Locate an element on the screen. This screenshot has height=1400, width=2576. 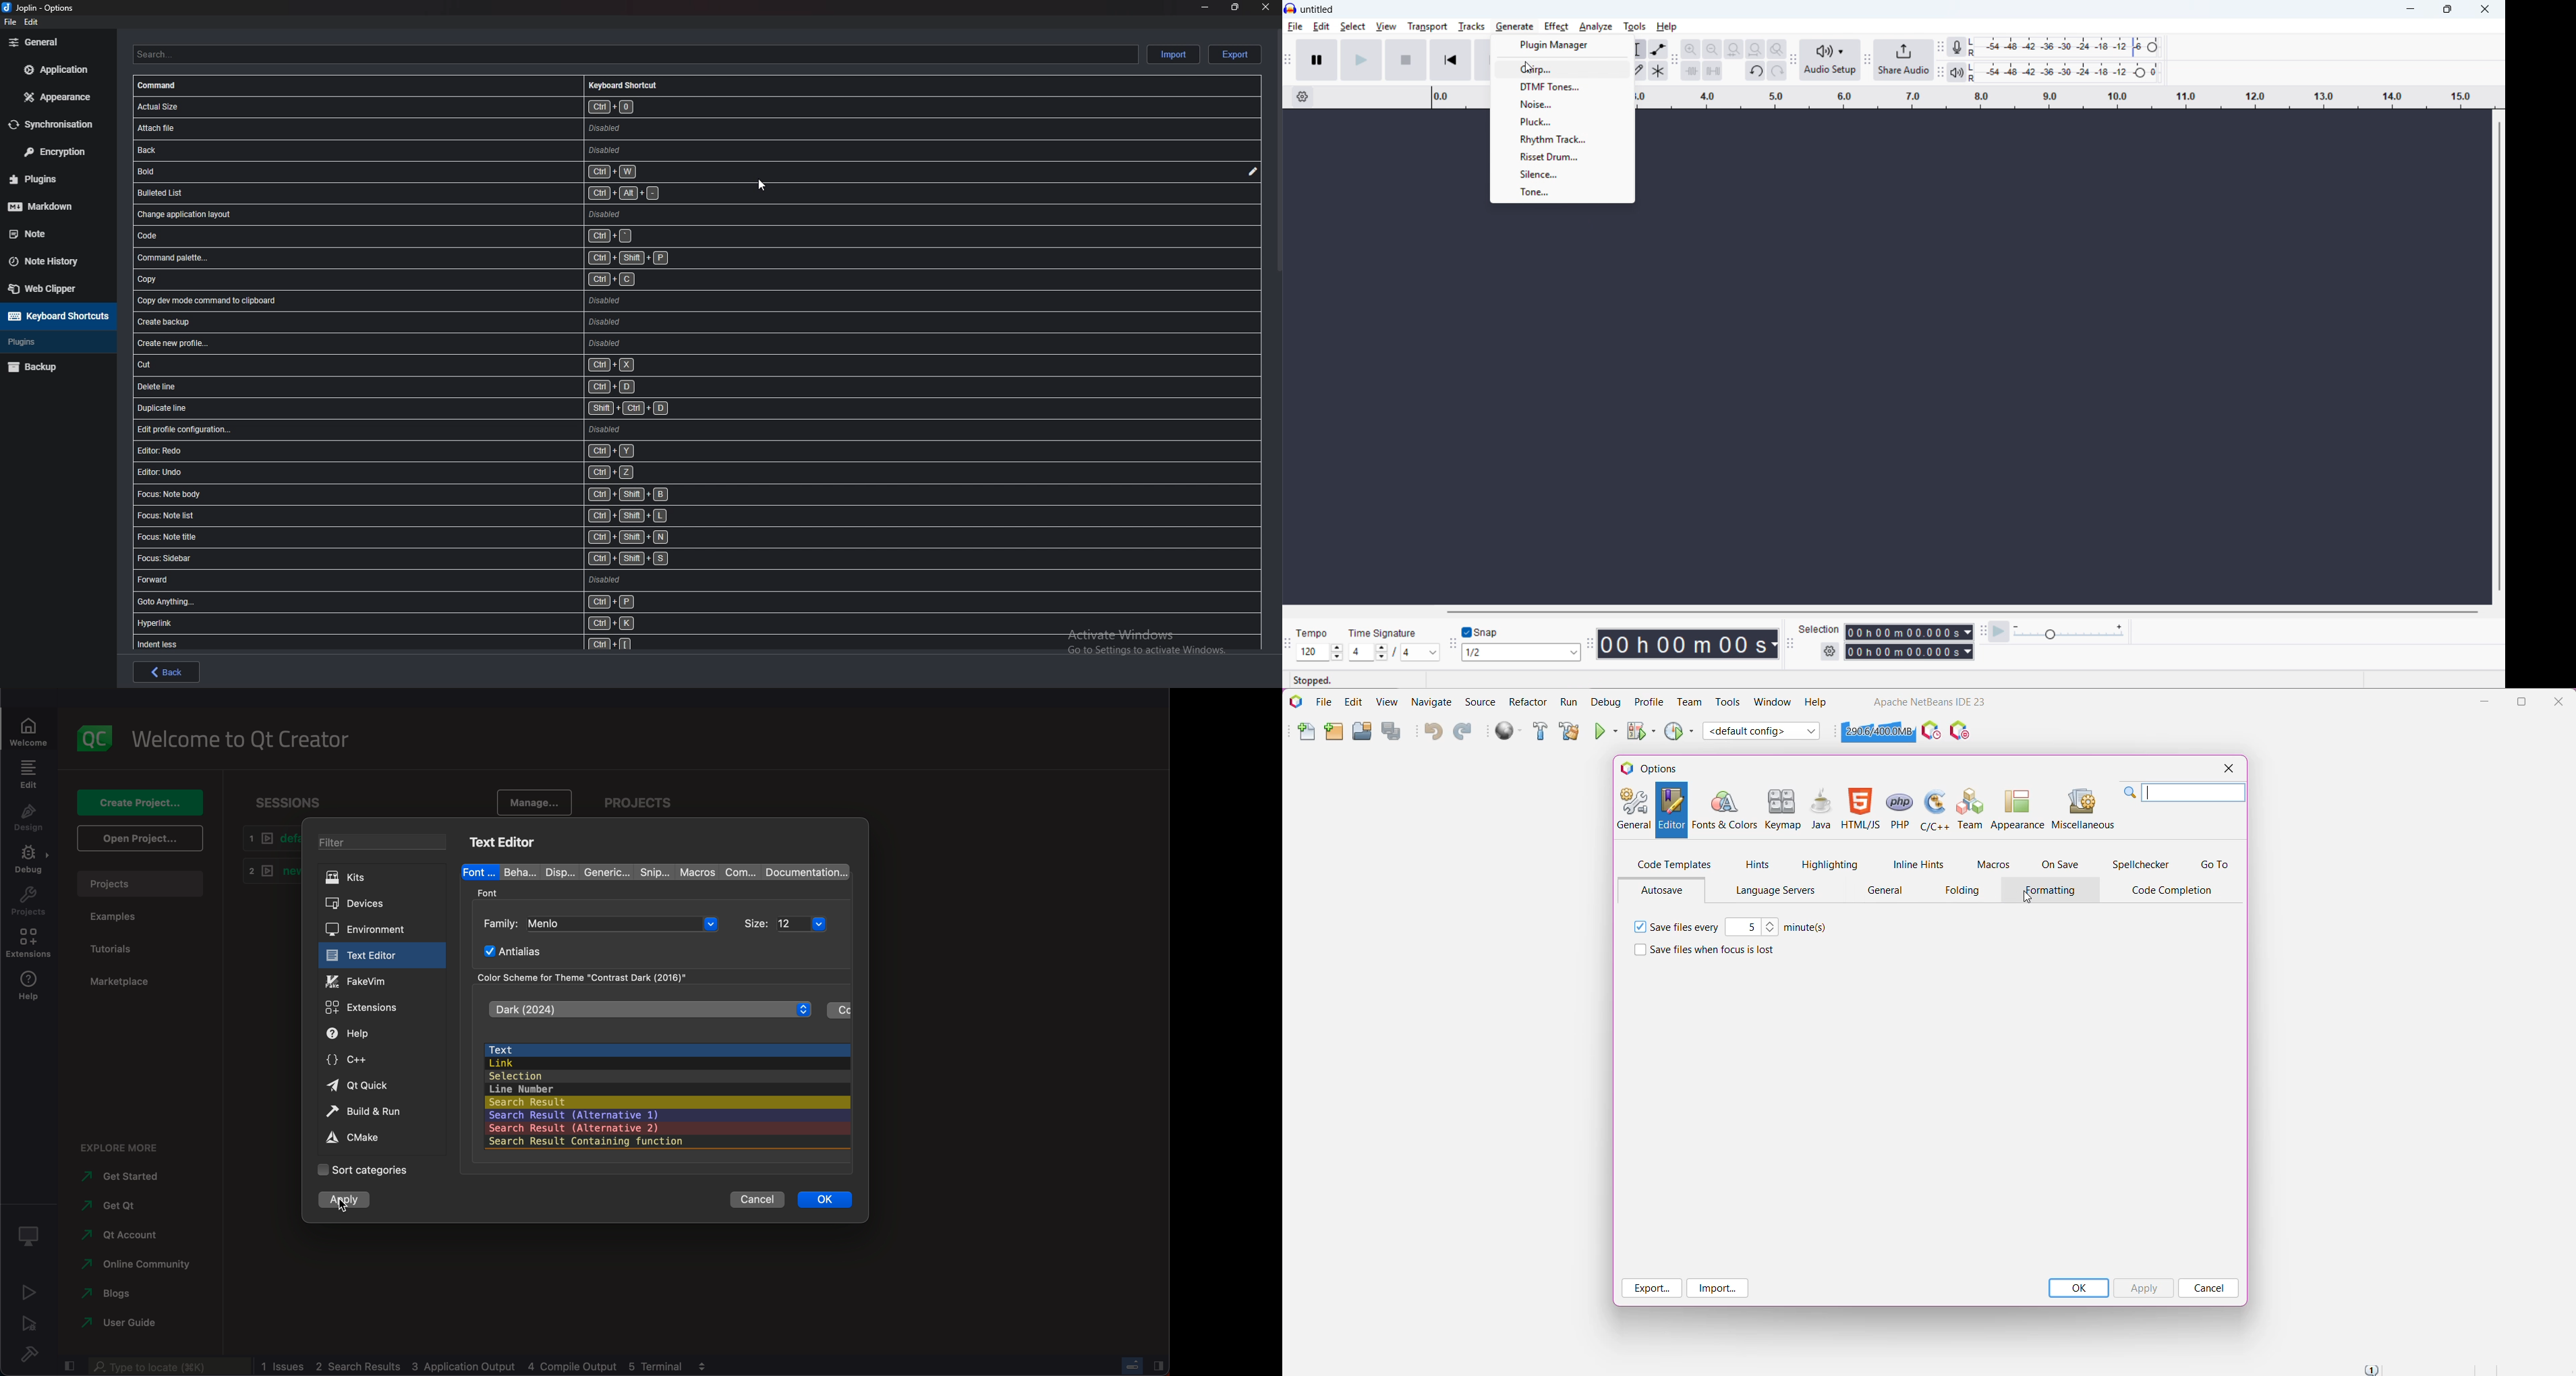
Share audio  is located at coordinates (1905, 60).